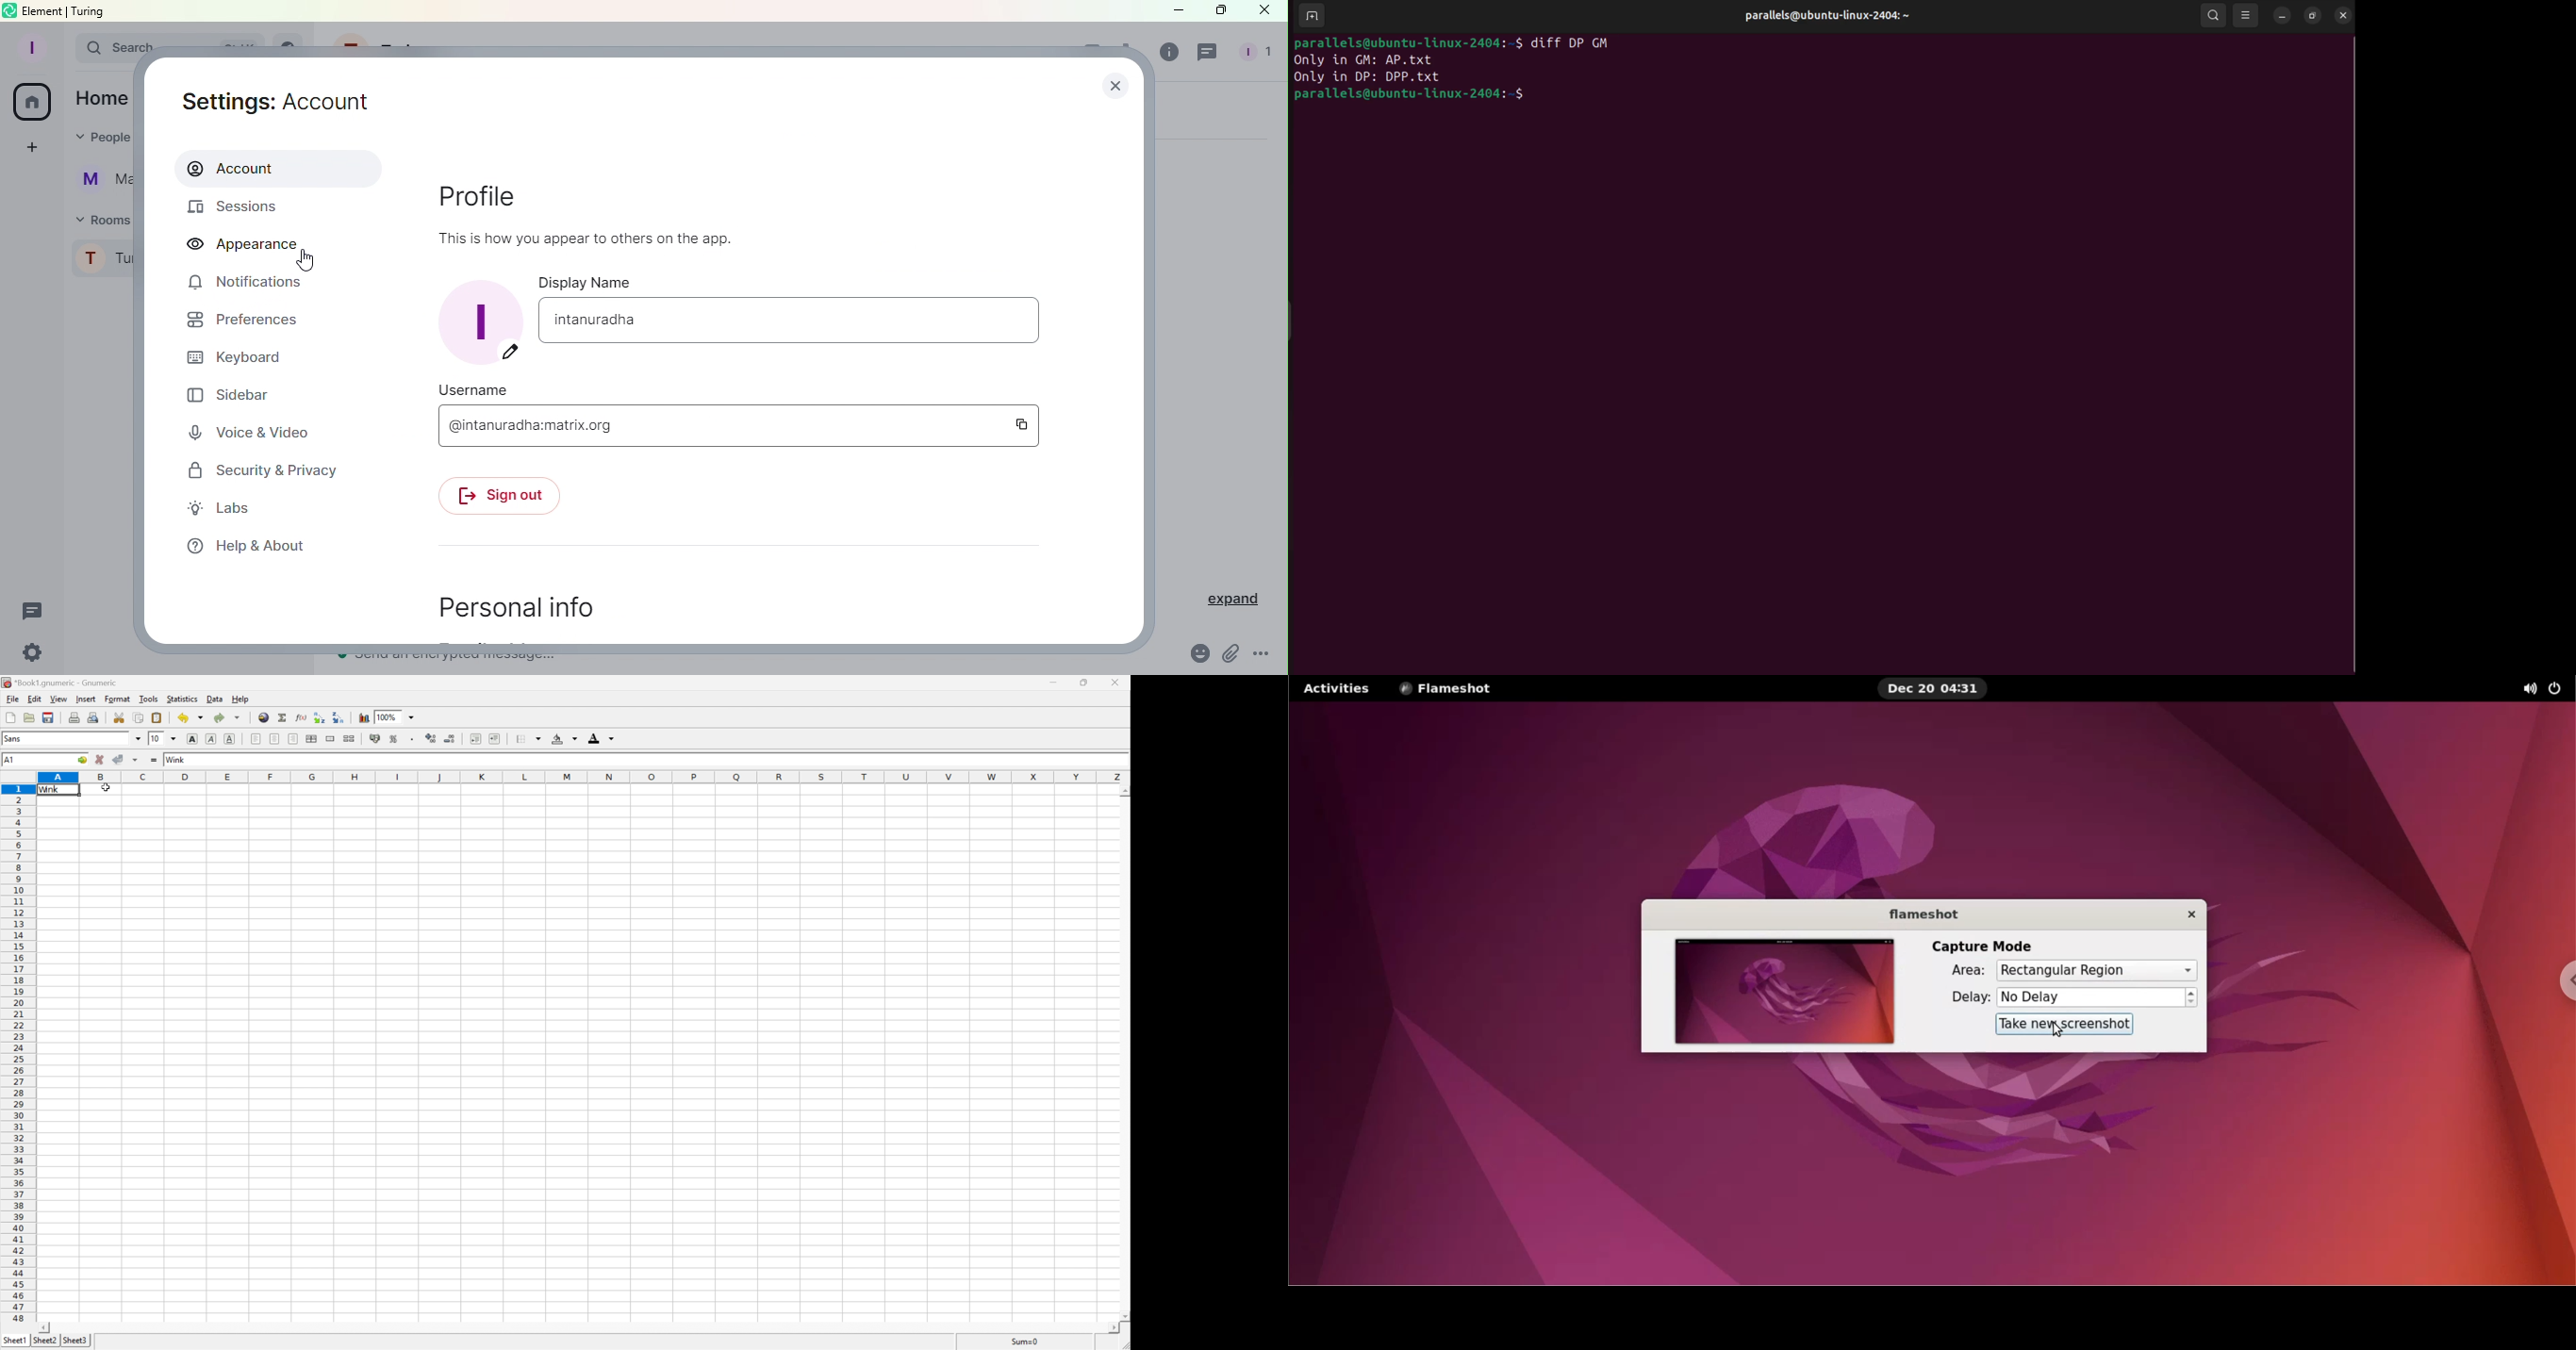 The width and height of the screenshot is (2576, 1372). Describe the element at coordinates (119, 718) in the screenshot. I see `cut` at that location.